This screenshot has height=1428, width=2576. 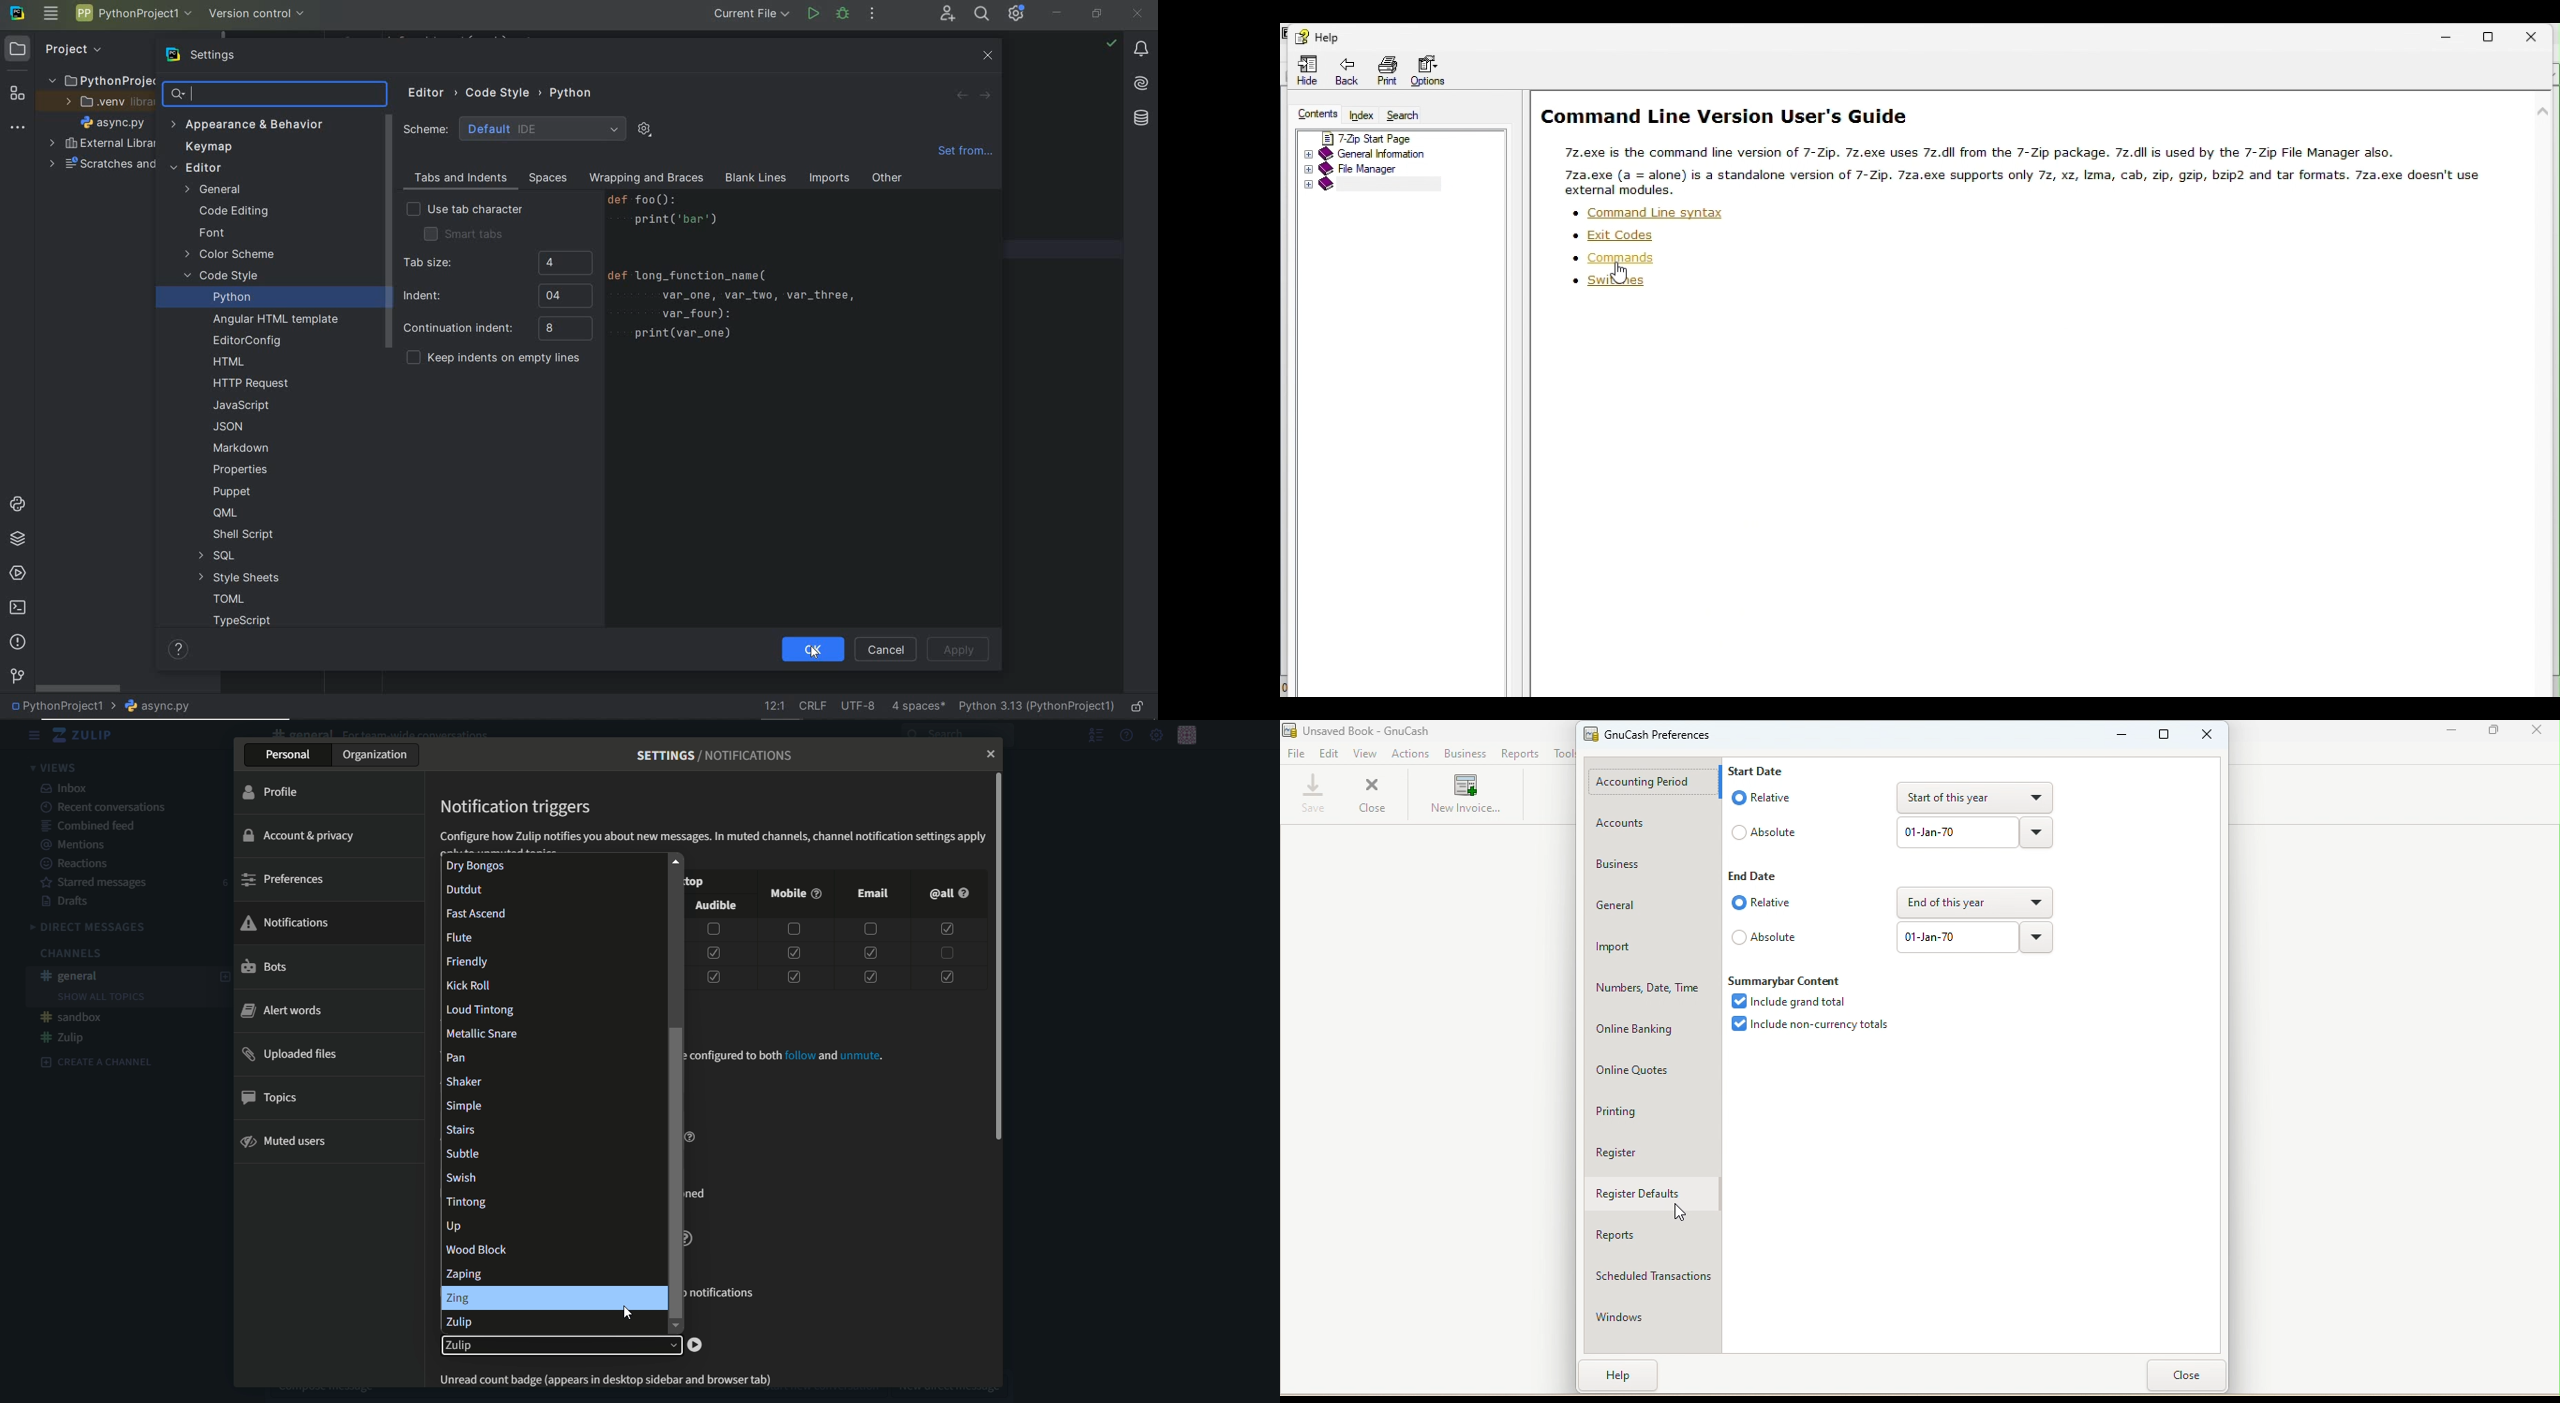 What do you see at coordinates (282, 1011) in the screenshot?
I see `alert words` at bounding box center [282, 1011].